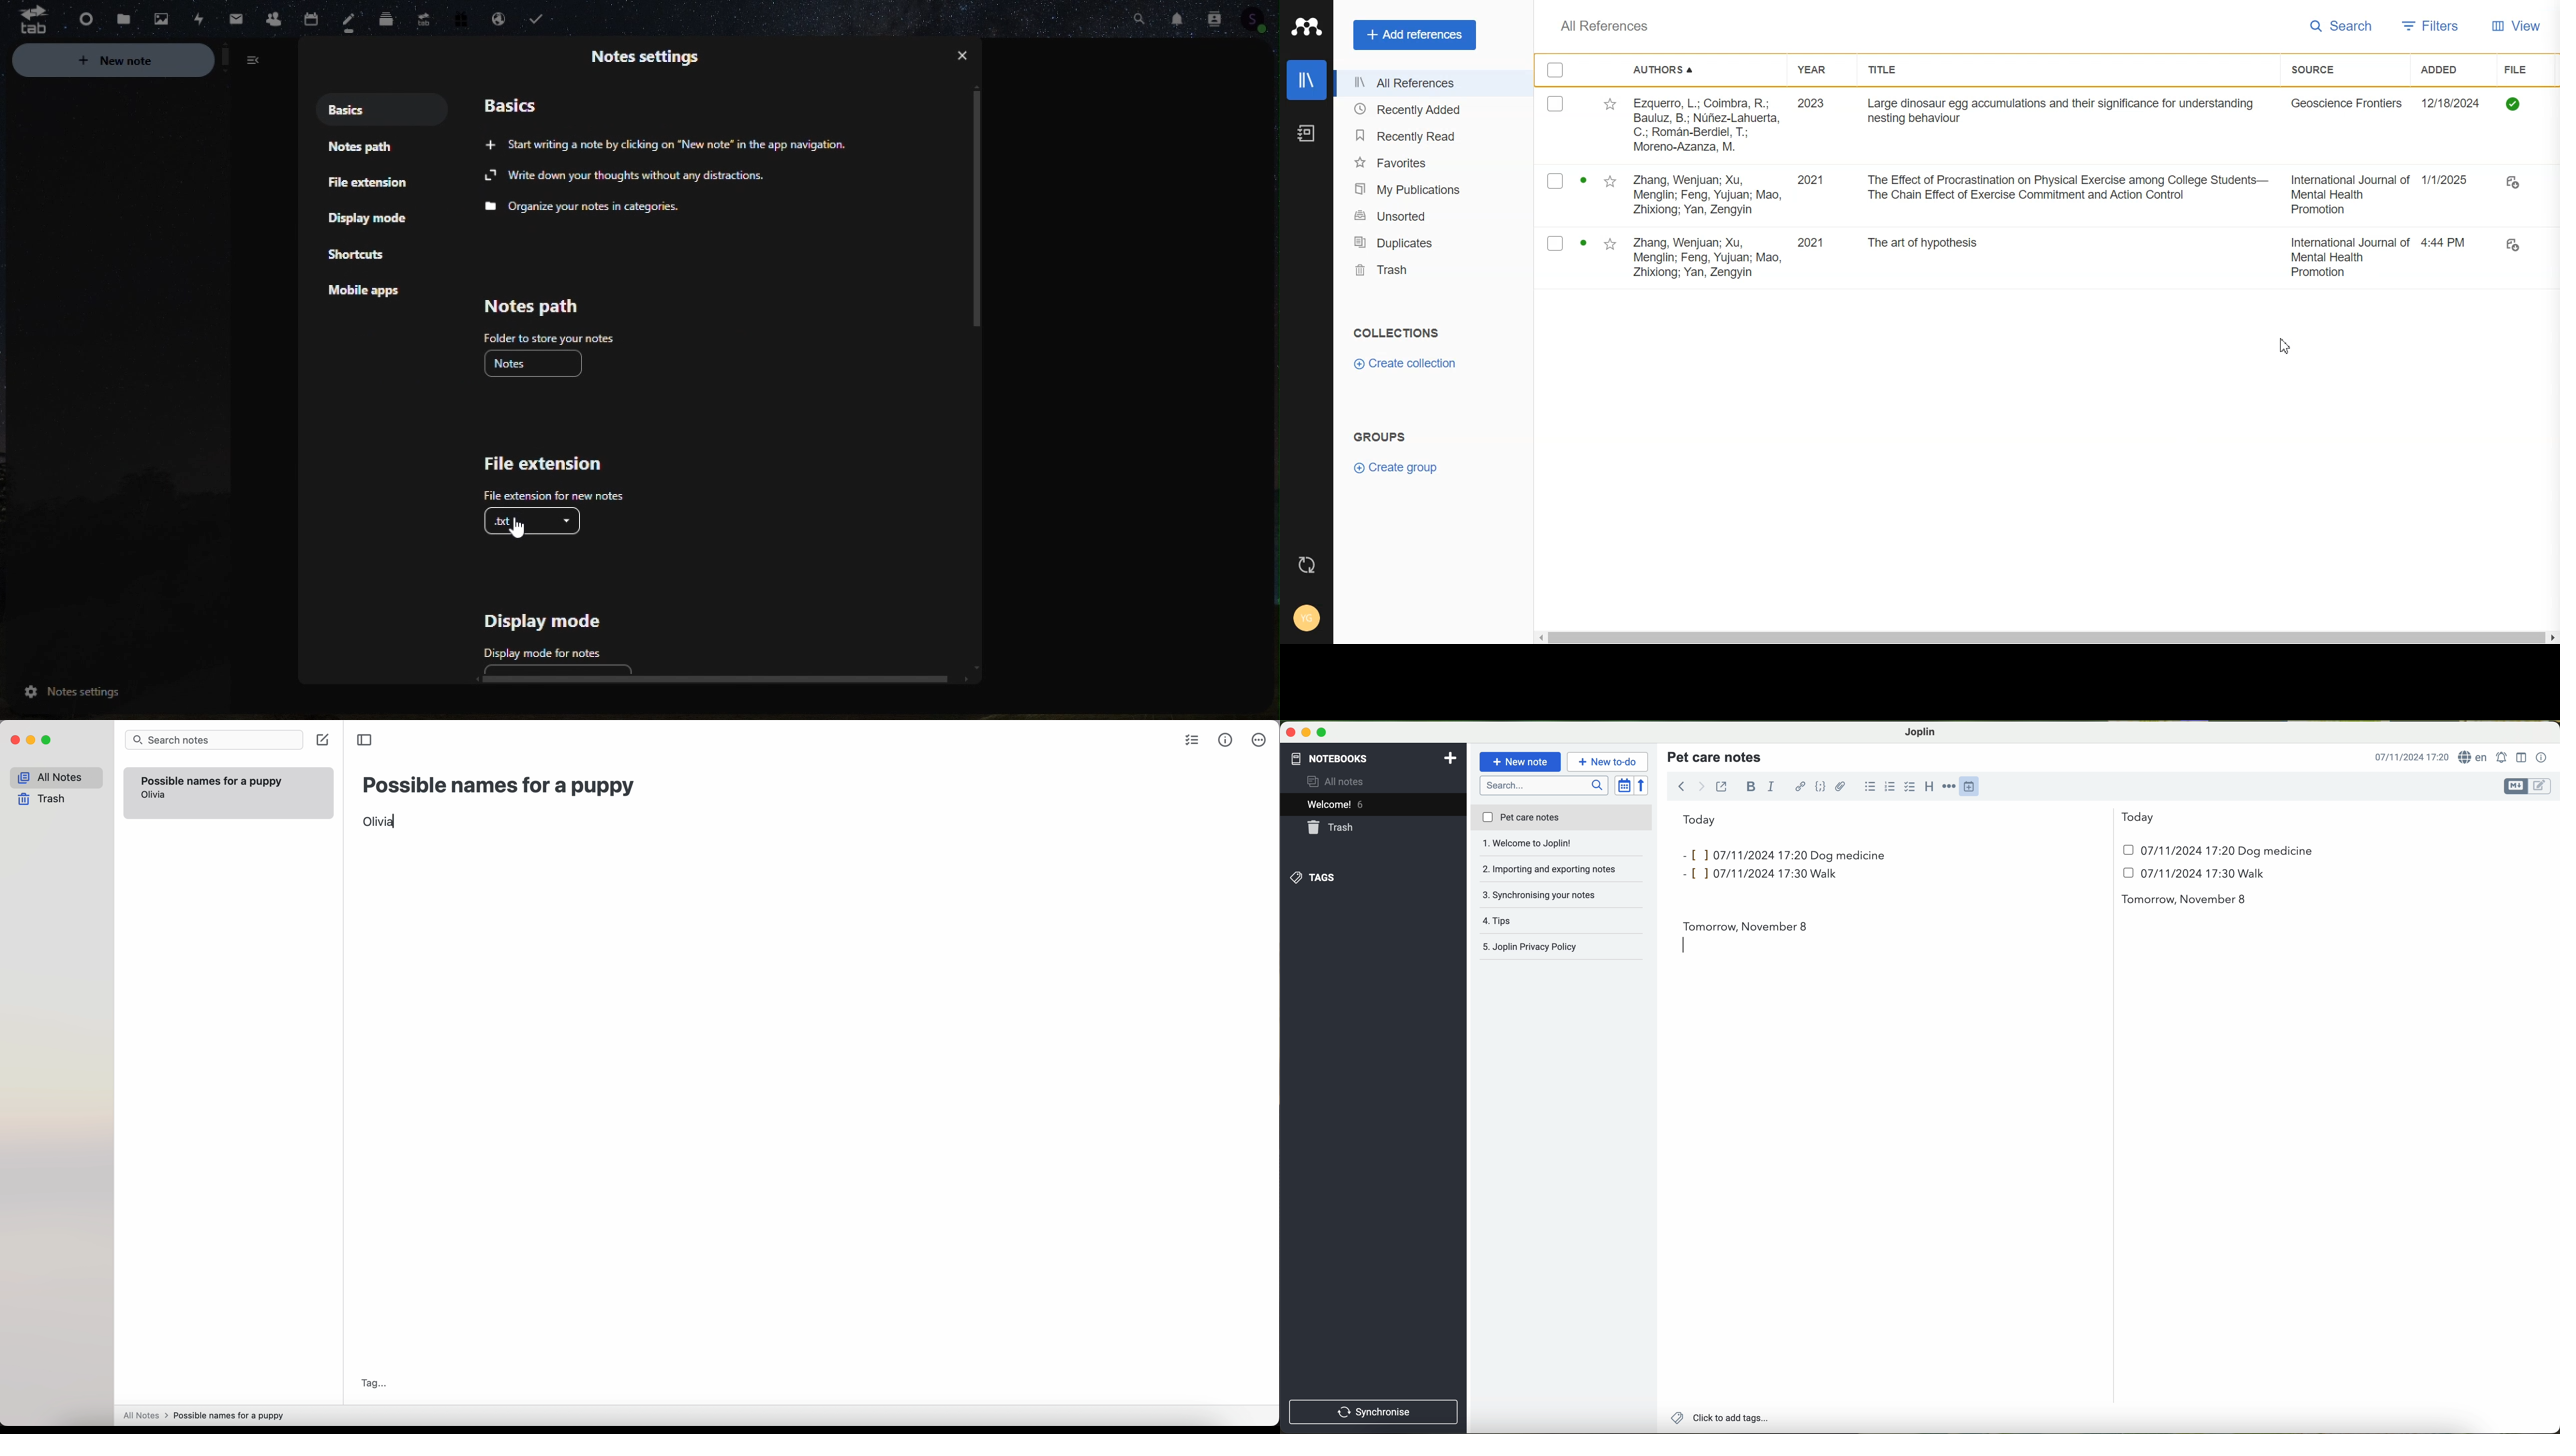 Image resolution: width=2576 pixels, height=1456 pixels. I want to click on Duplicates, so click(1423, 242).